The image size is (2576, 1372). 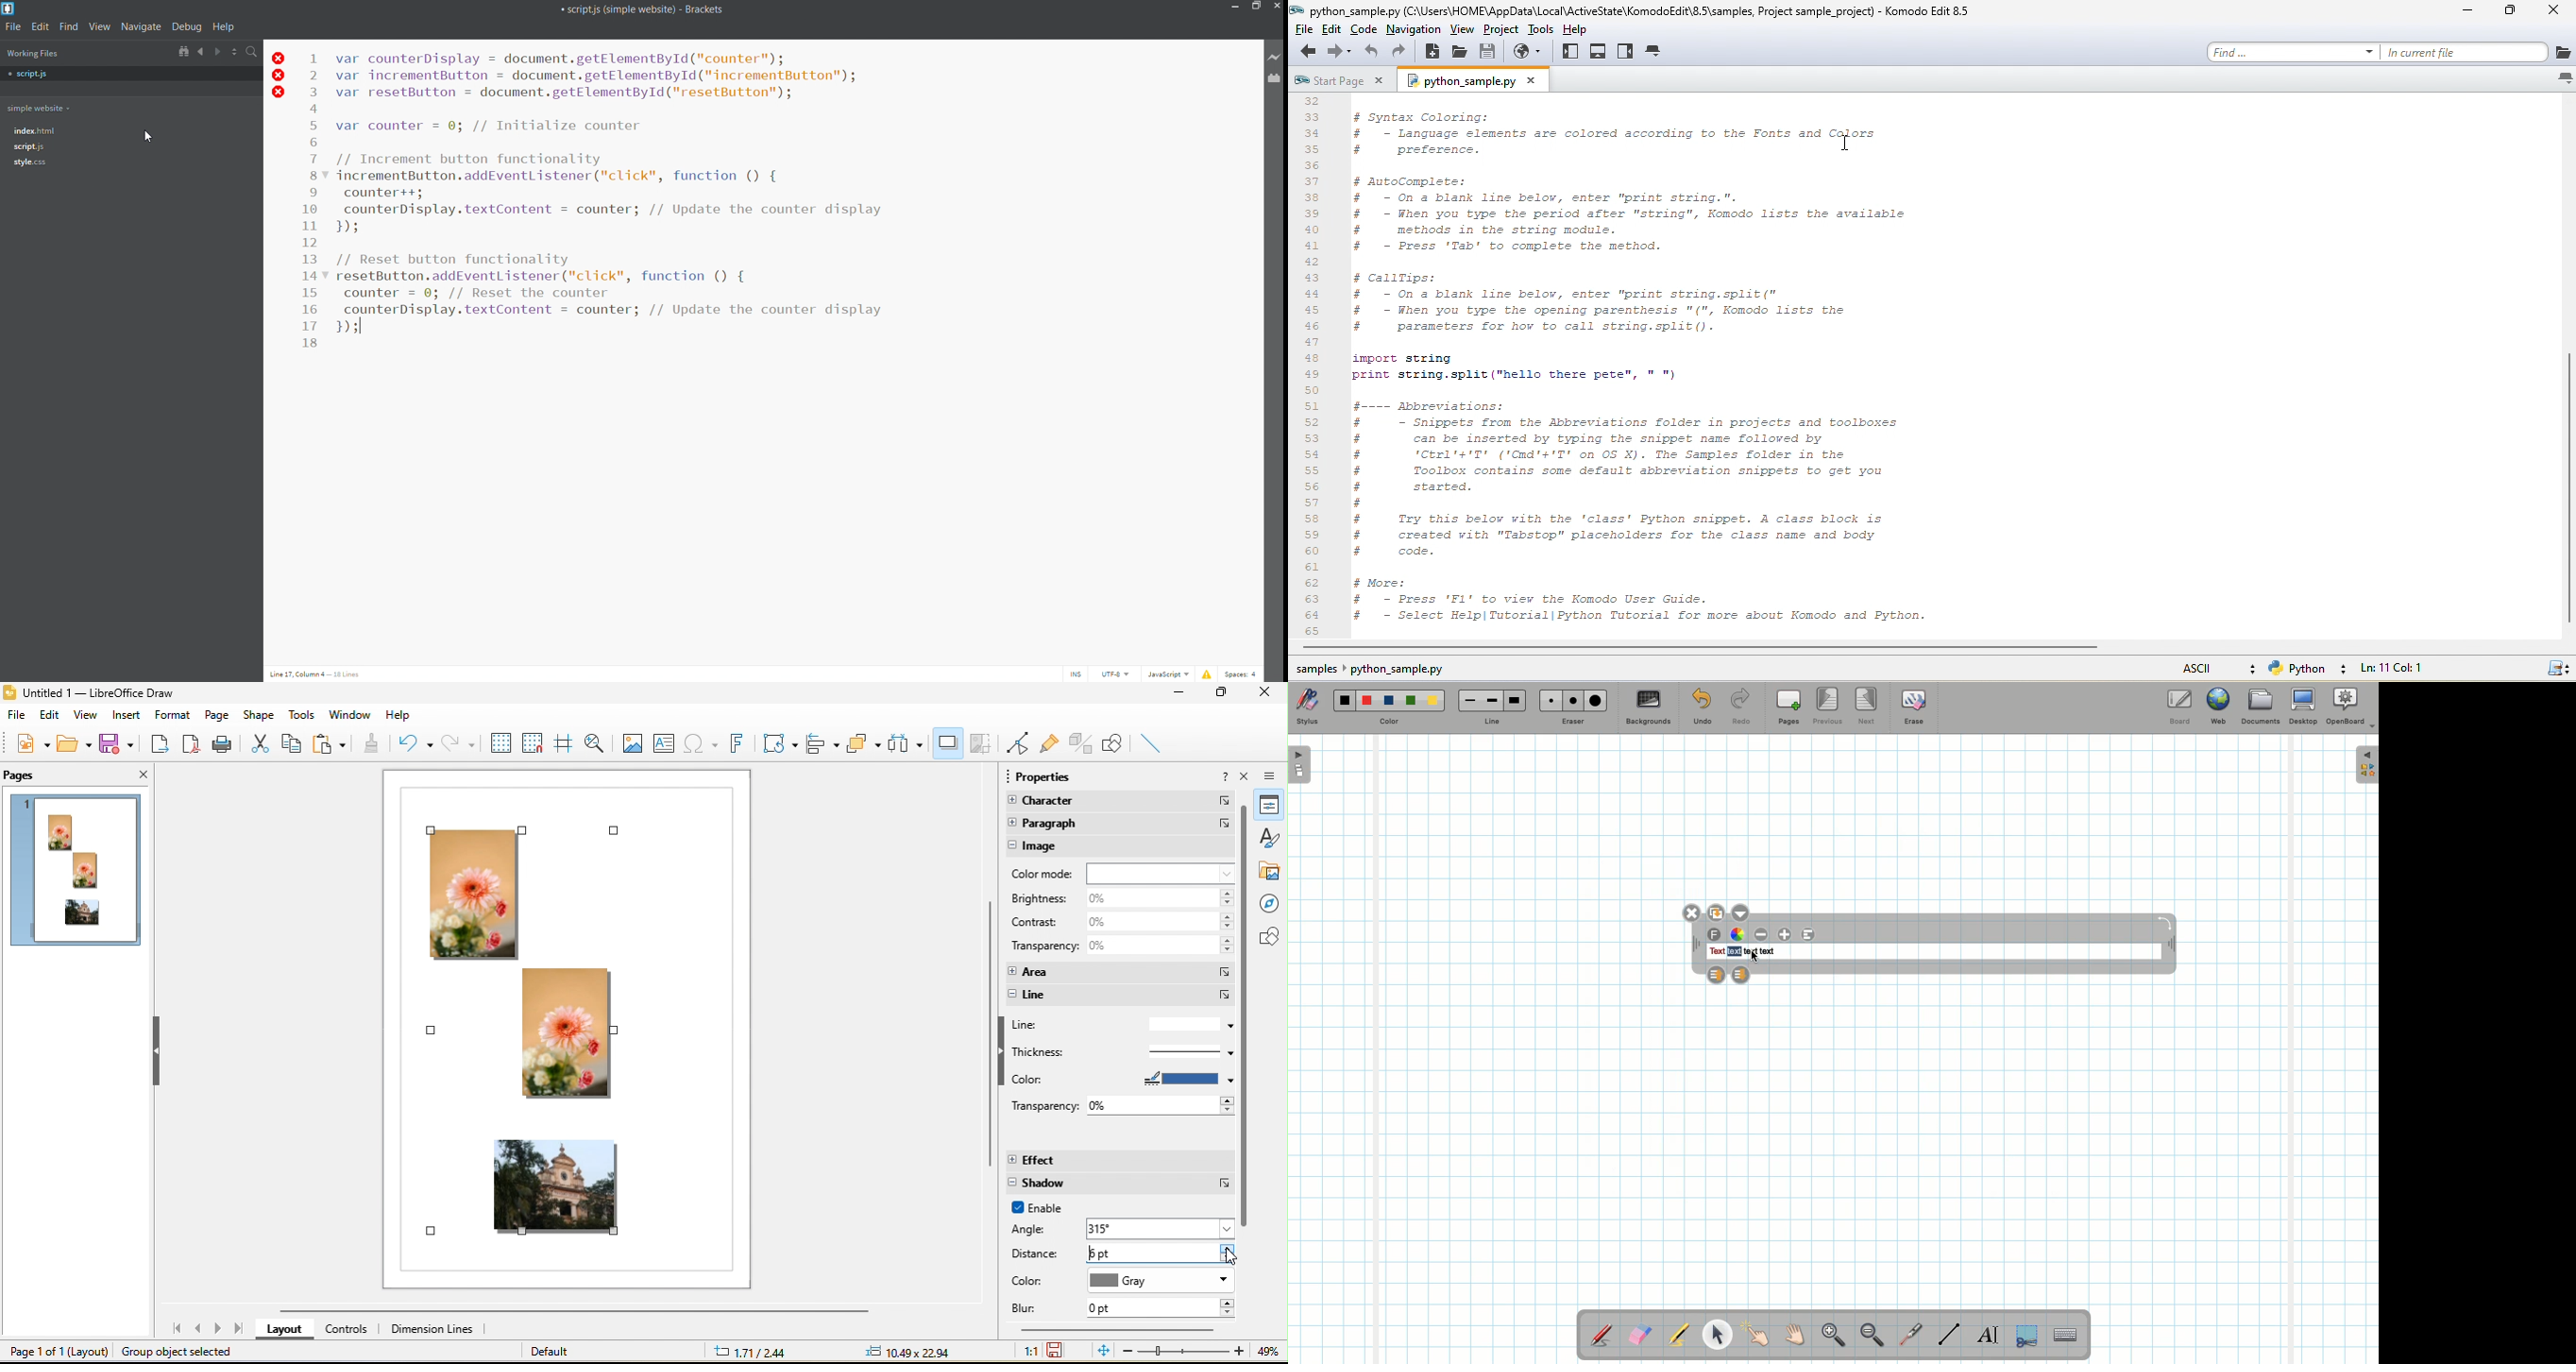 I want to click on default, so click(x=566, y=1351).